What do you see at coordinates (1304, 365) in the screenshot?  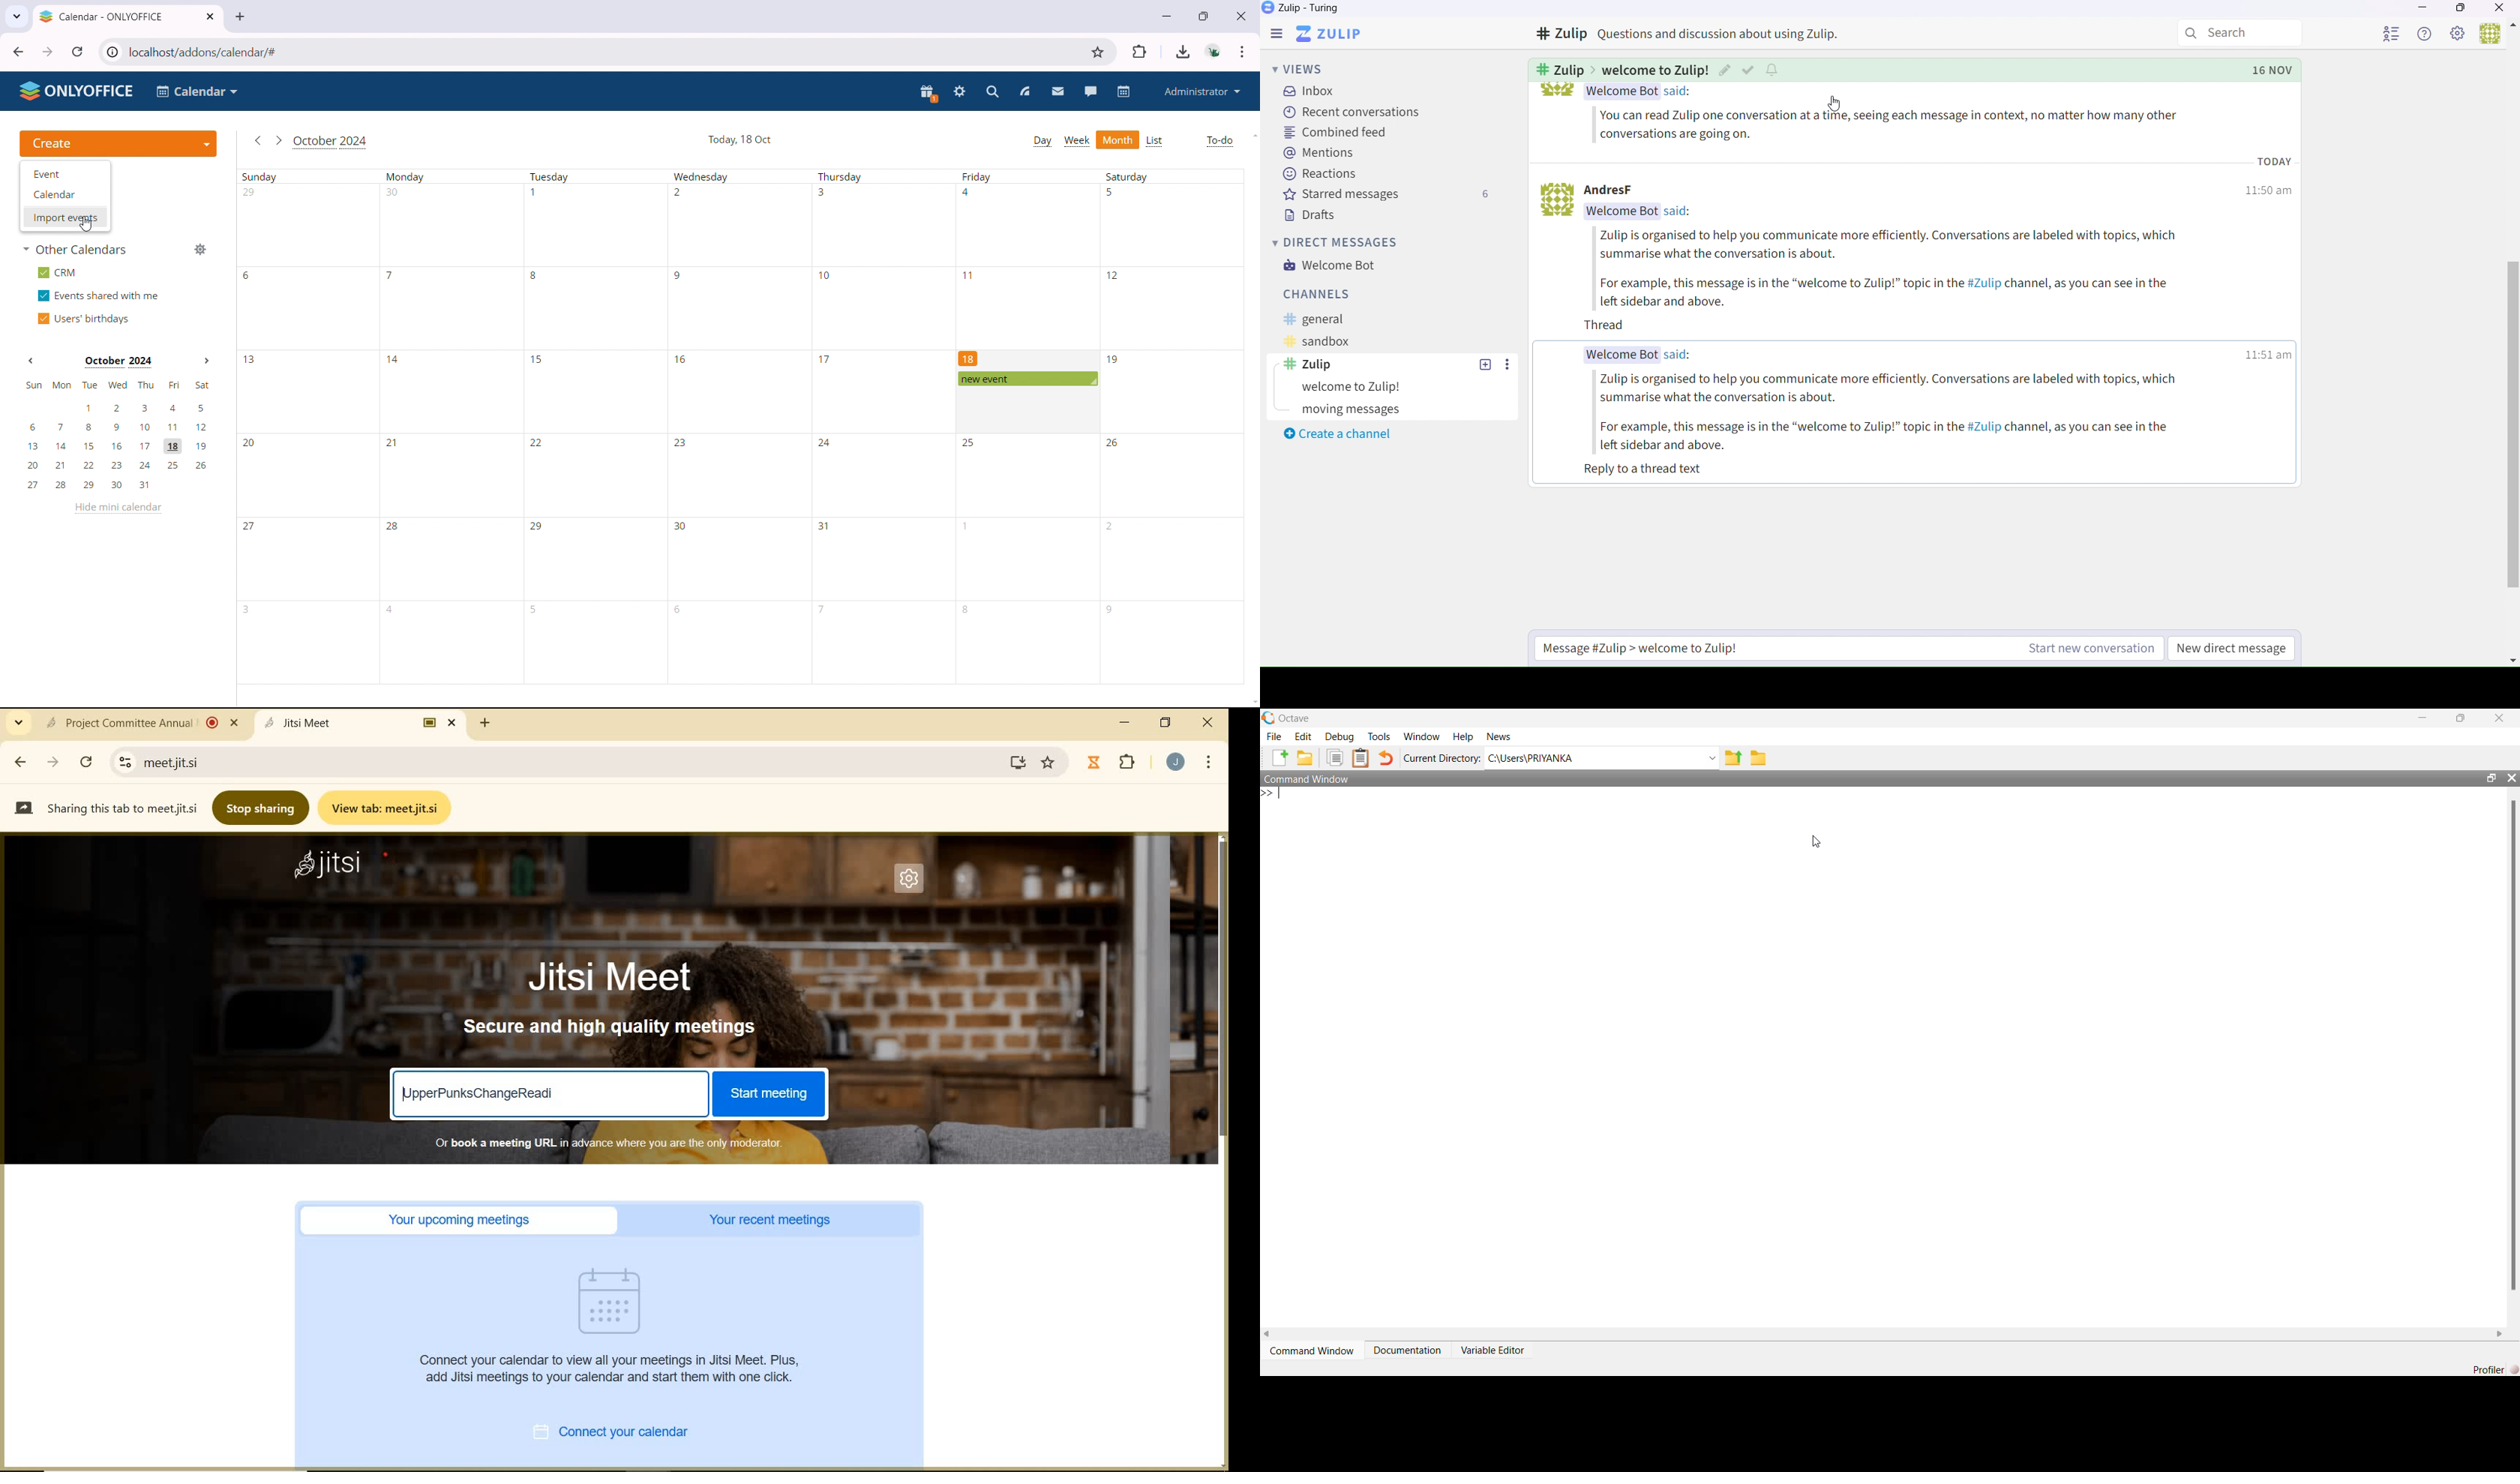 I see `` at bounding box center [1304, 365].